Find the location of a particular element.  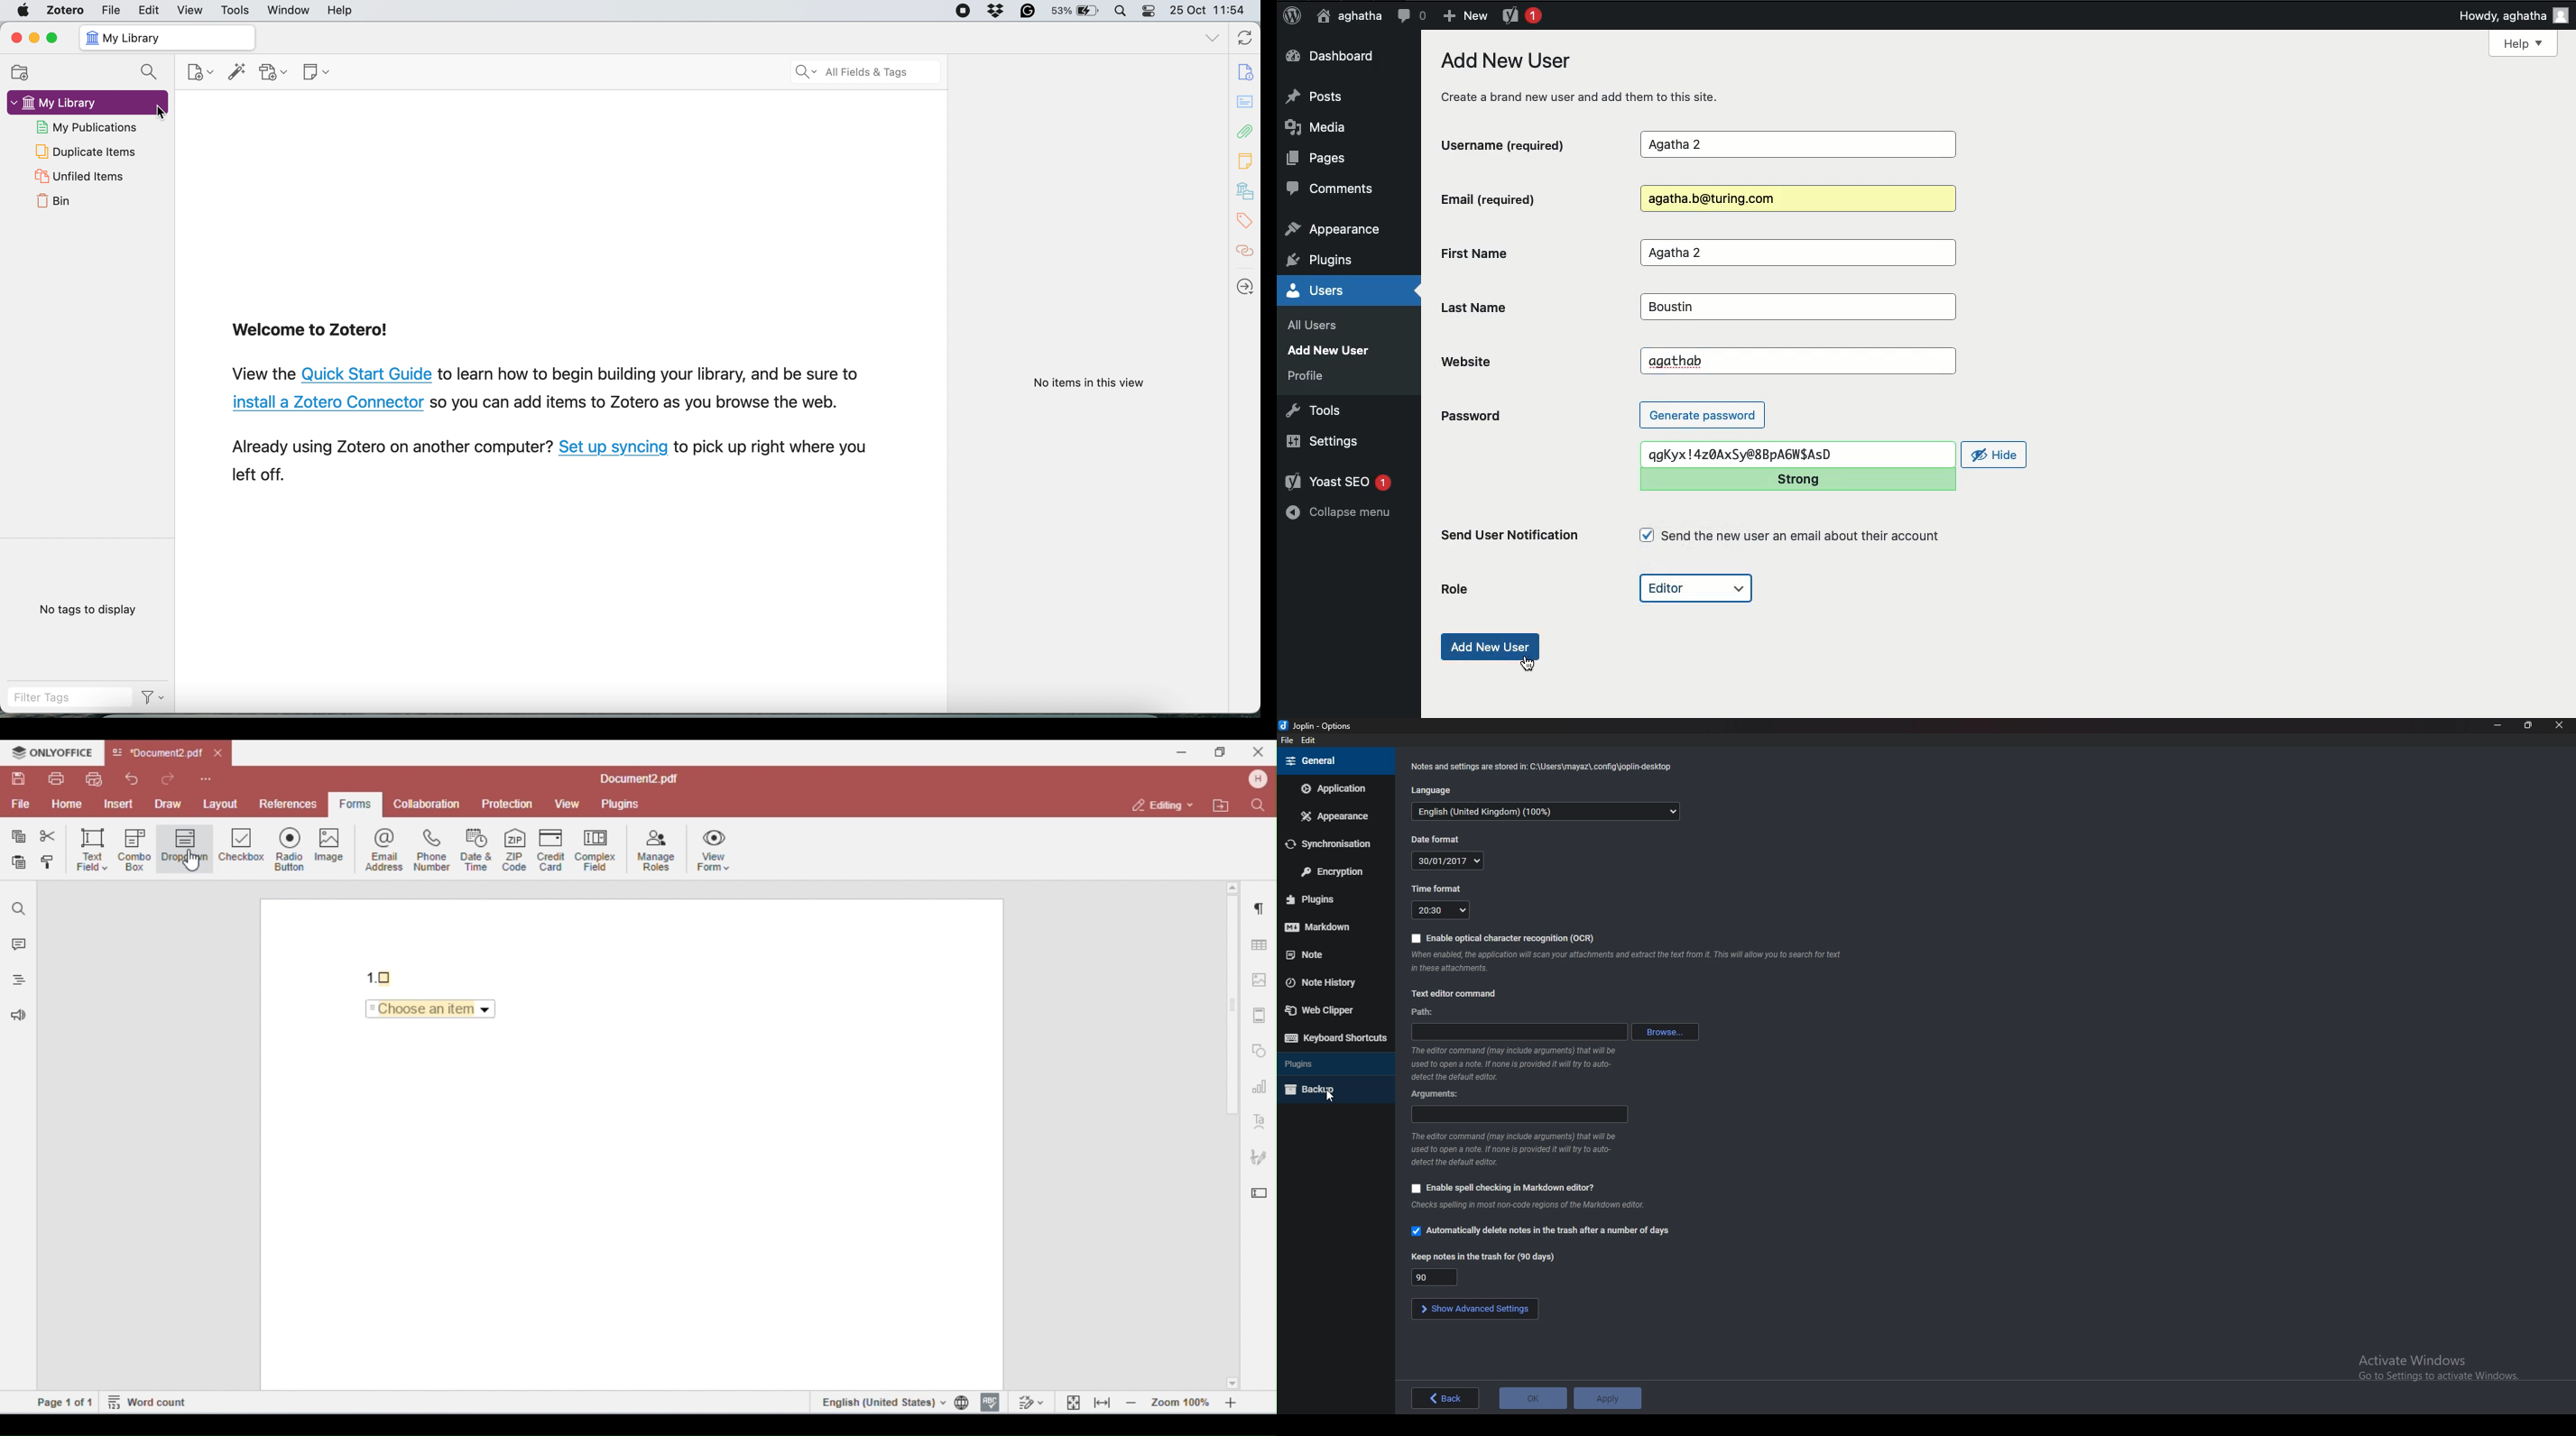

duplicate items is located at coordinates (85, 151).